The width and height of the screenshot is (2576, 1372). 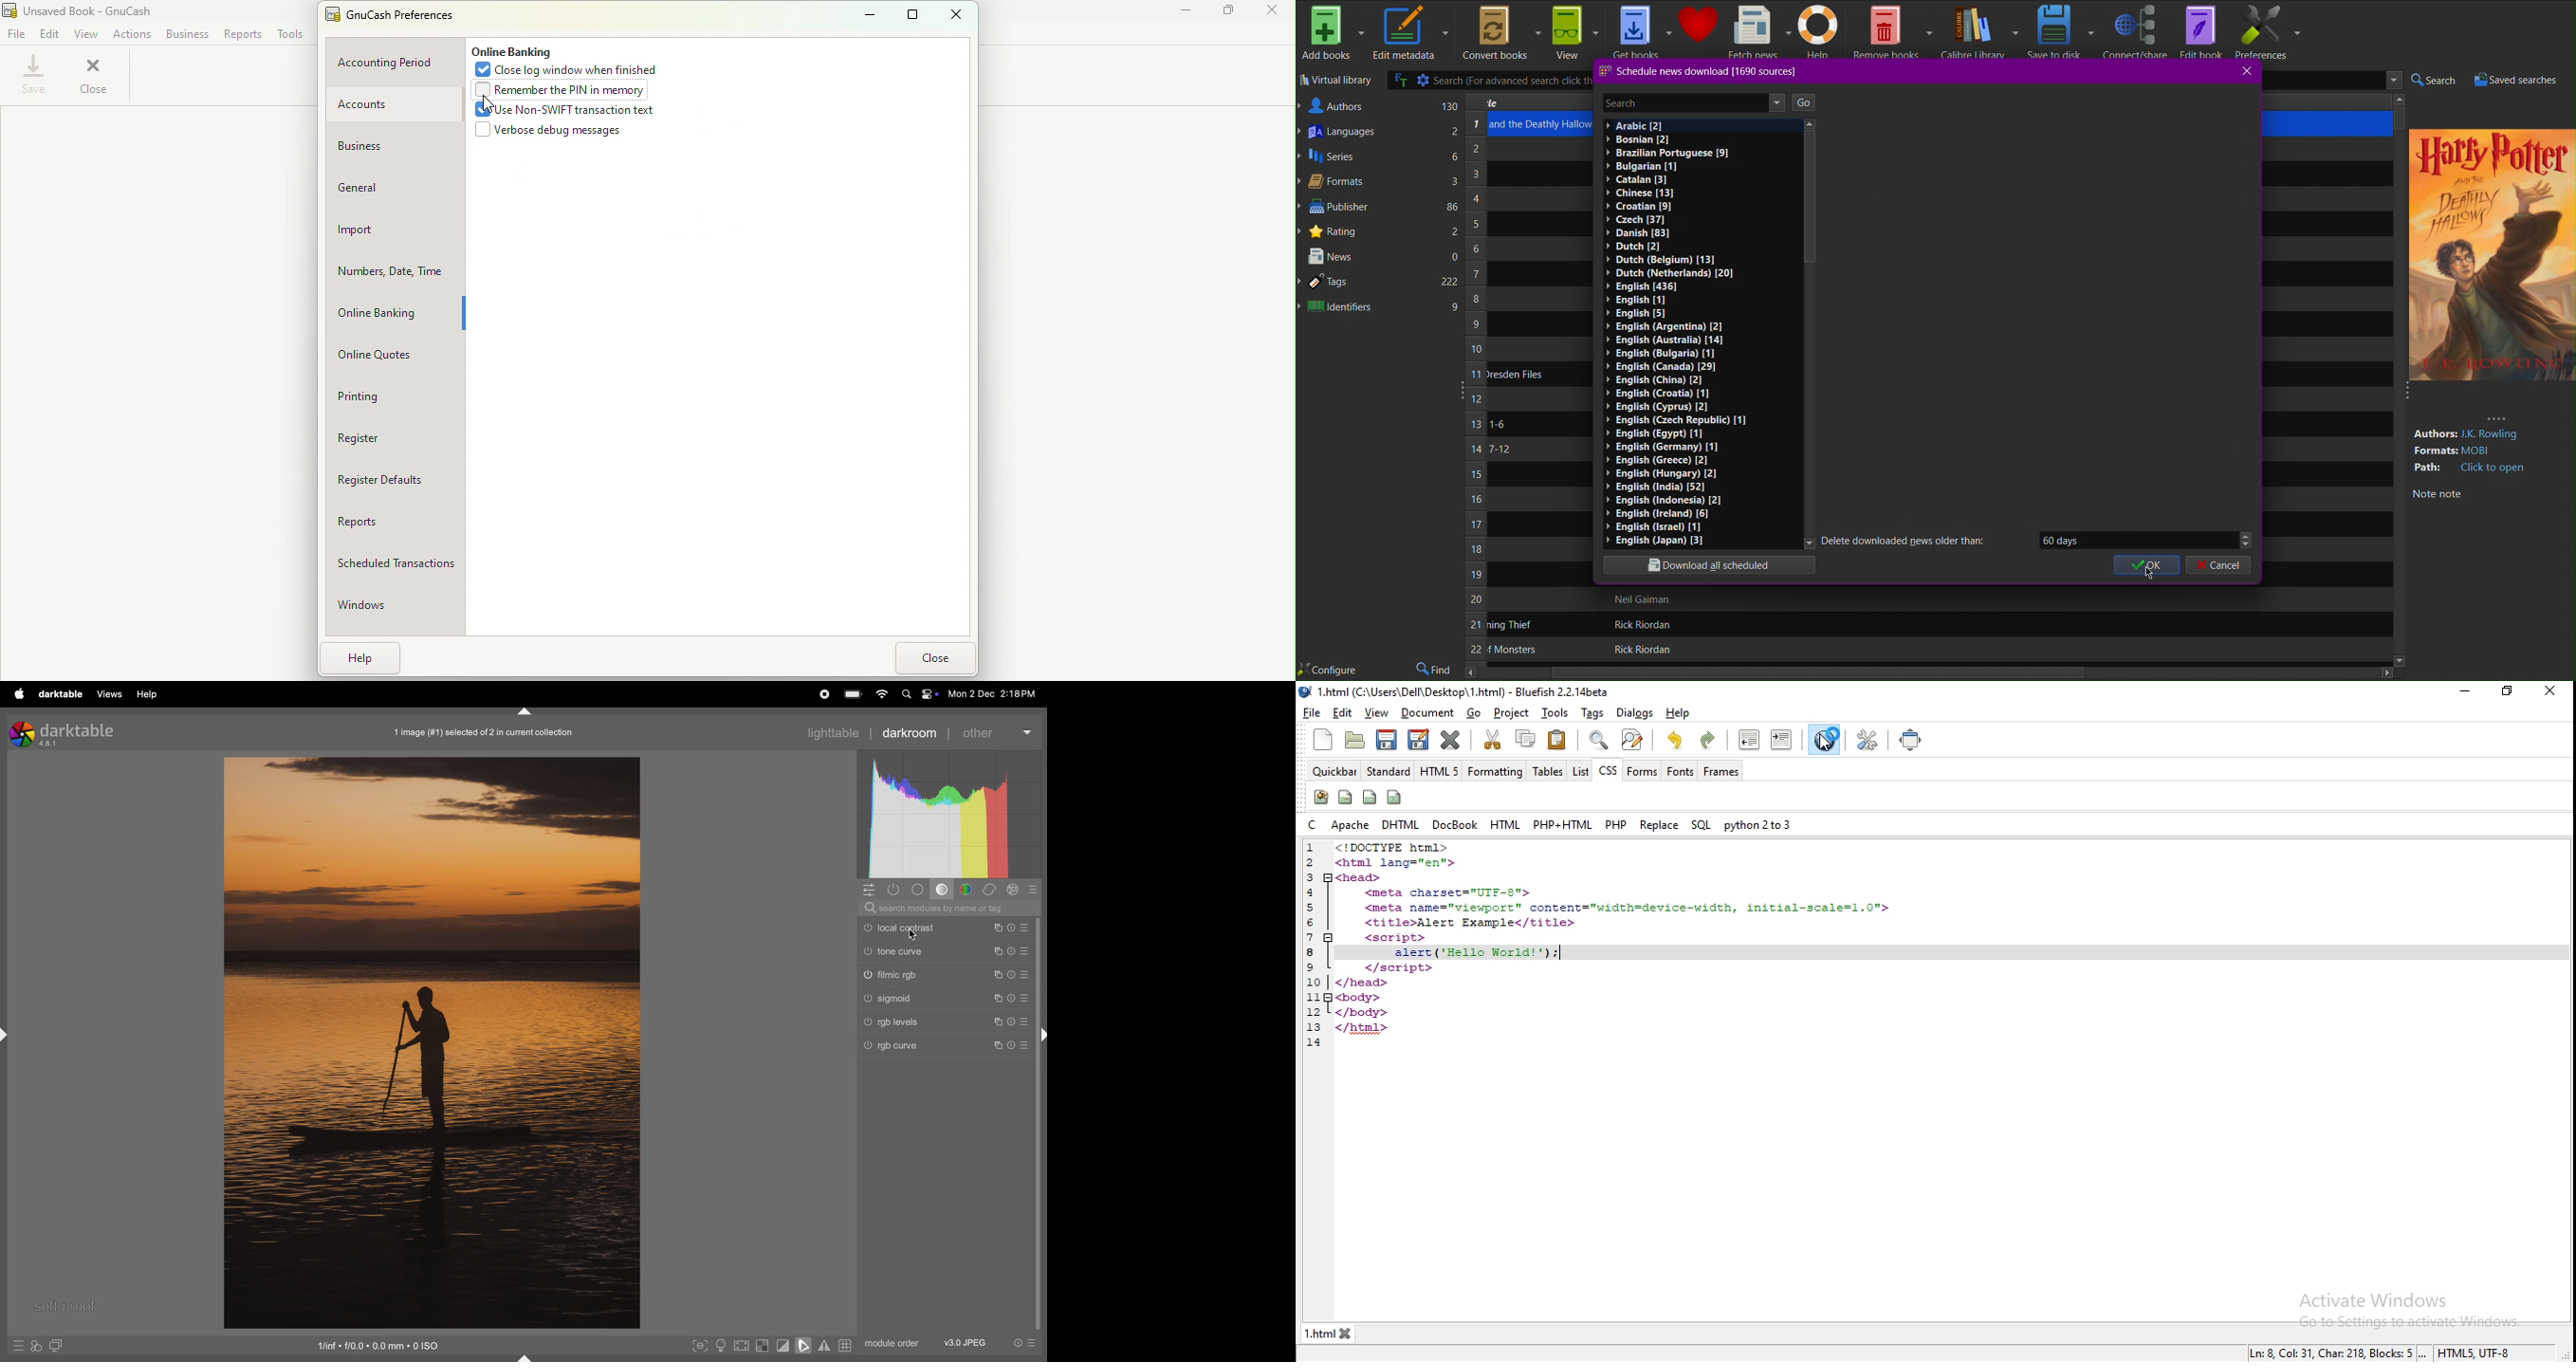 What do you see at coordinates (945, 908) in the screenshot?
I see `search bar` at bounding box center [945, 908].